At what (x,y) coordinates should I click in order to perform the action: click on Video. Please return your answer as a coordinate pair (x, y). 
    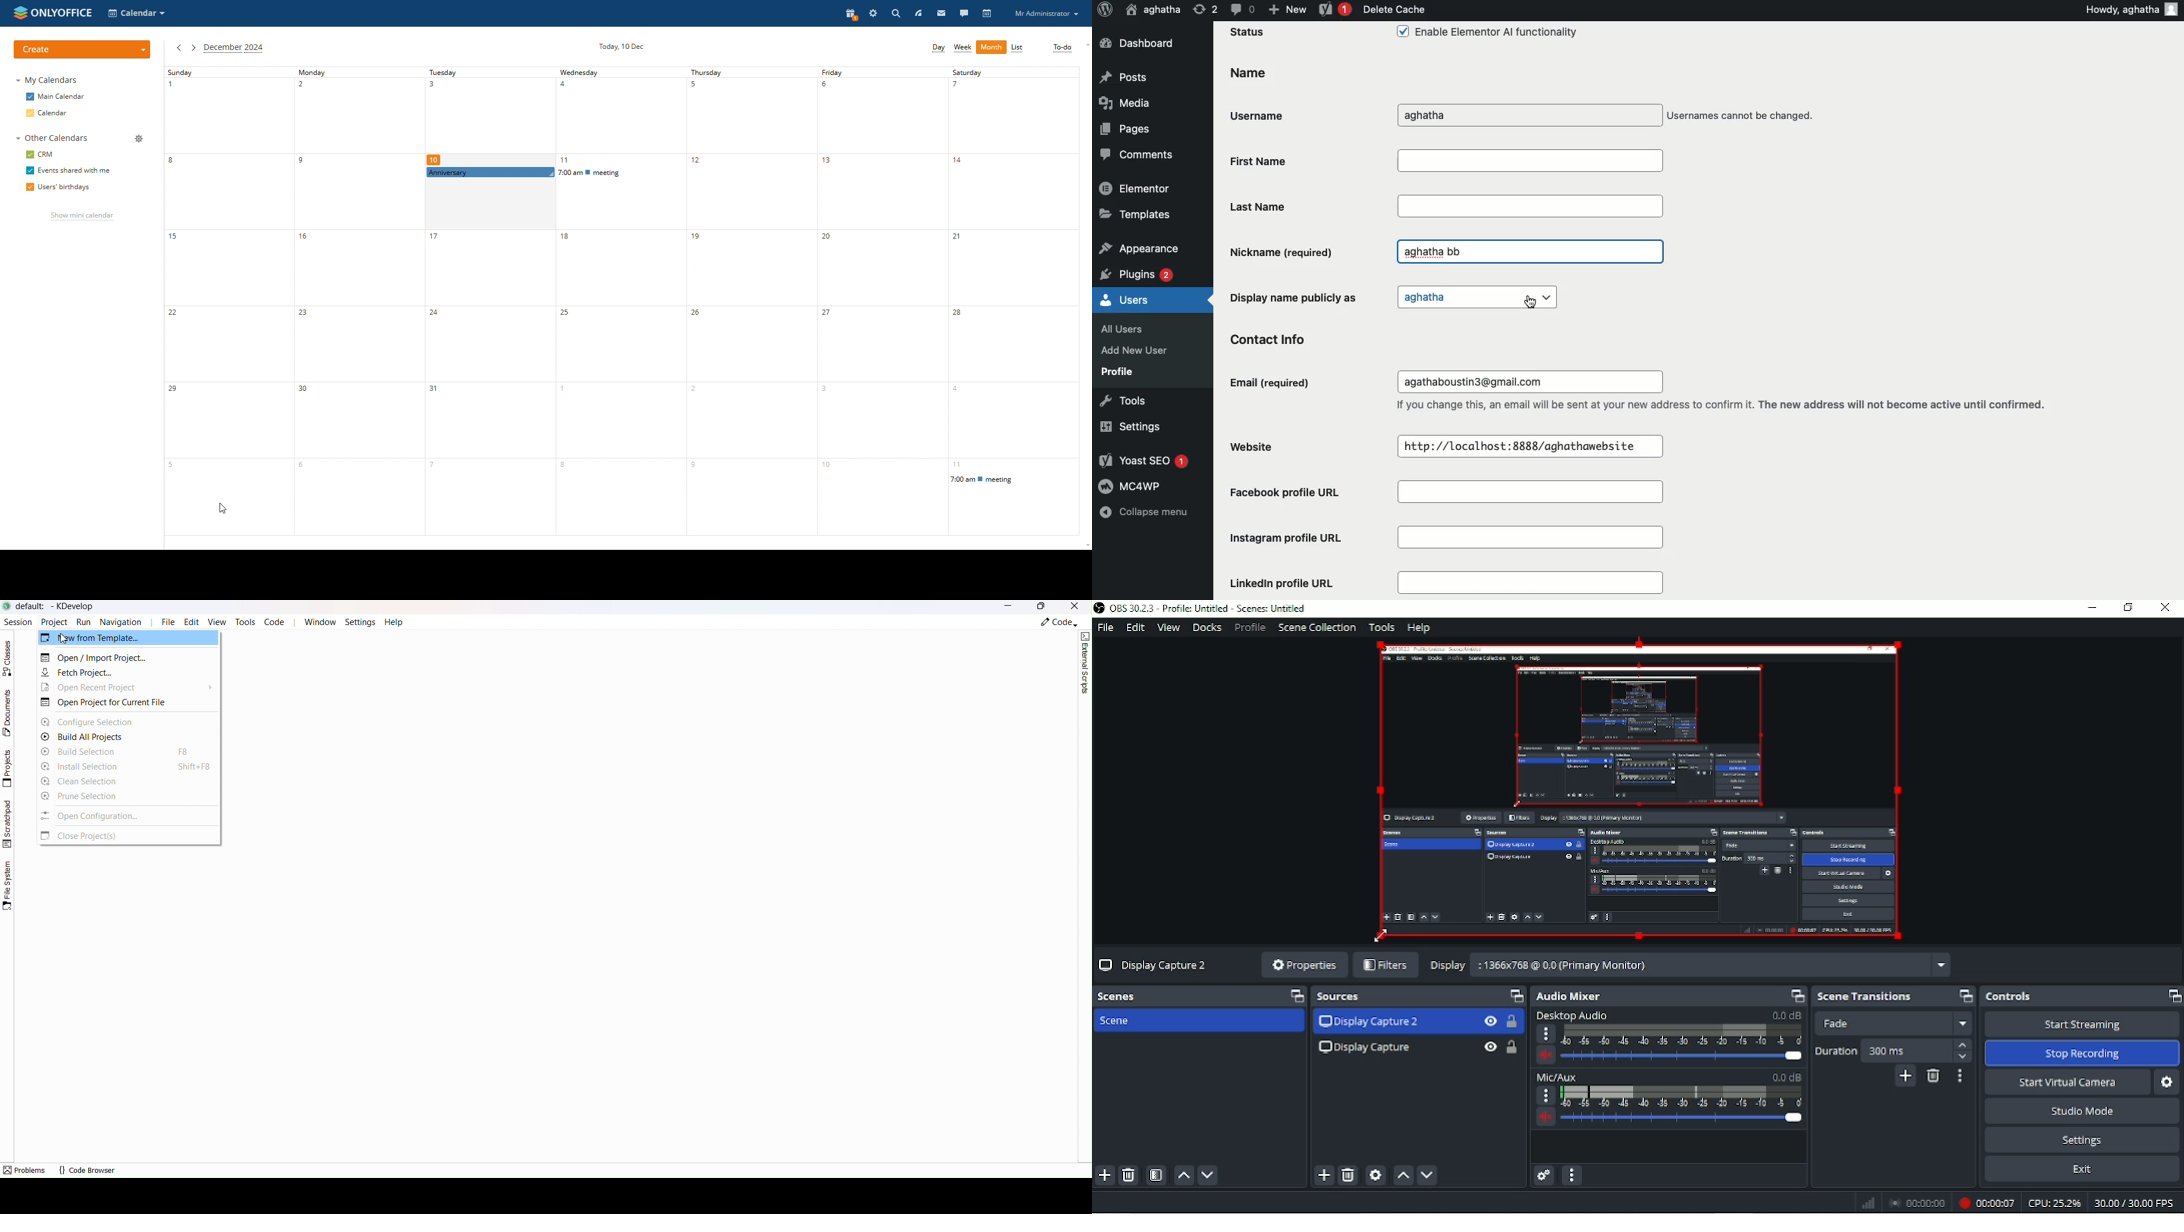
    Looking at the image, I should click on (1646, 793).